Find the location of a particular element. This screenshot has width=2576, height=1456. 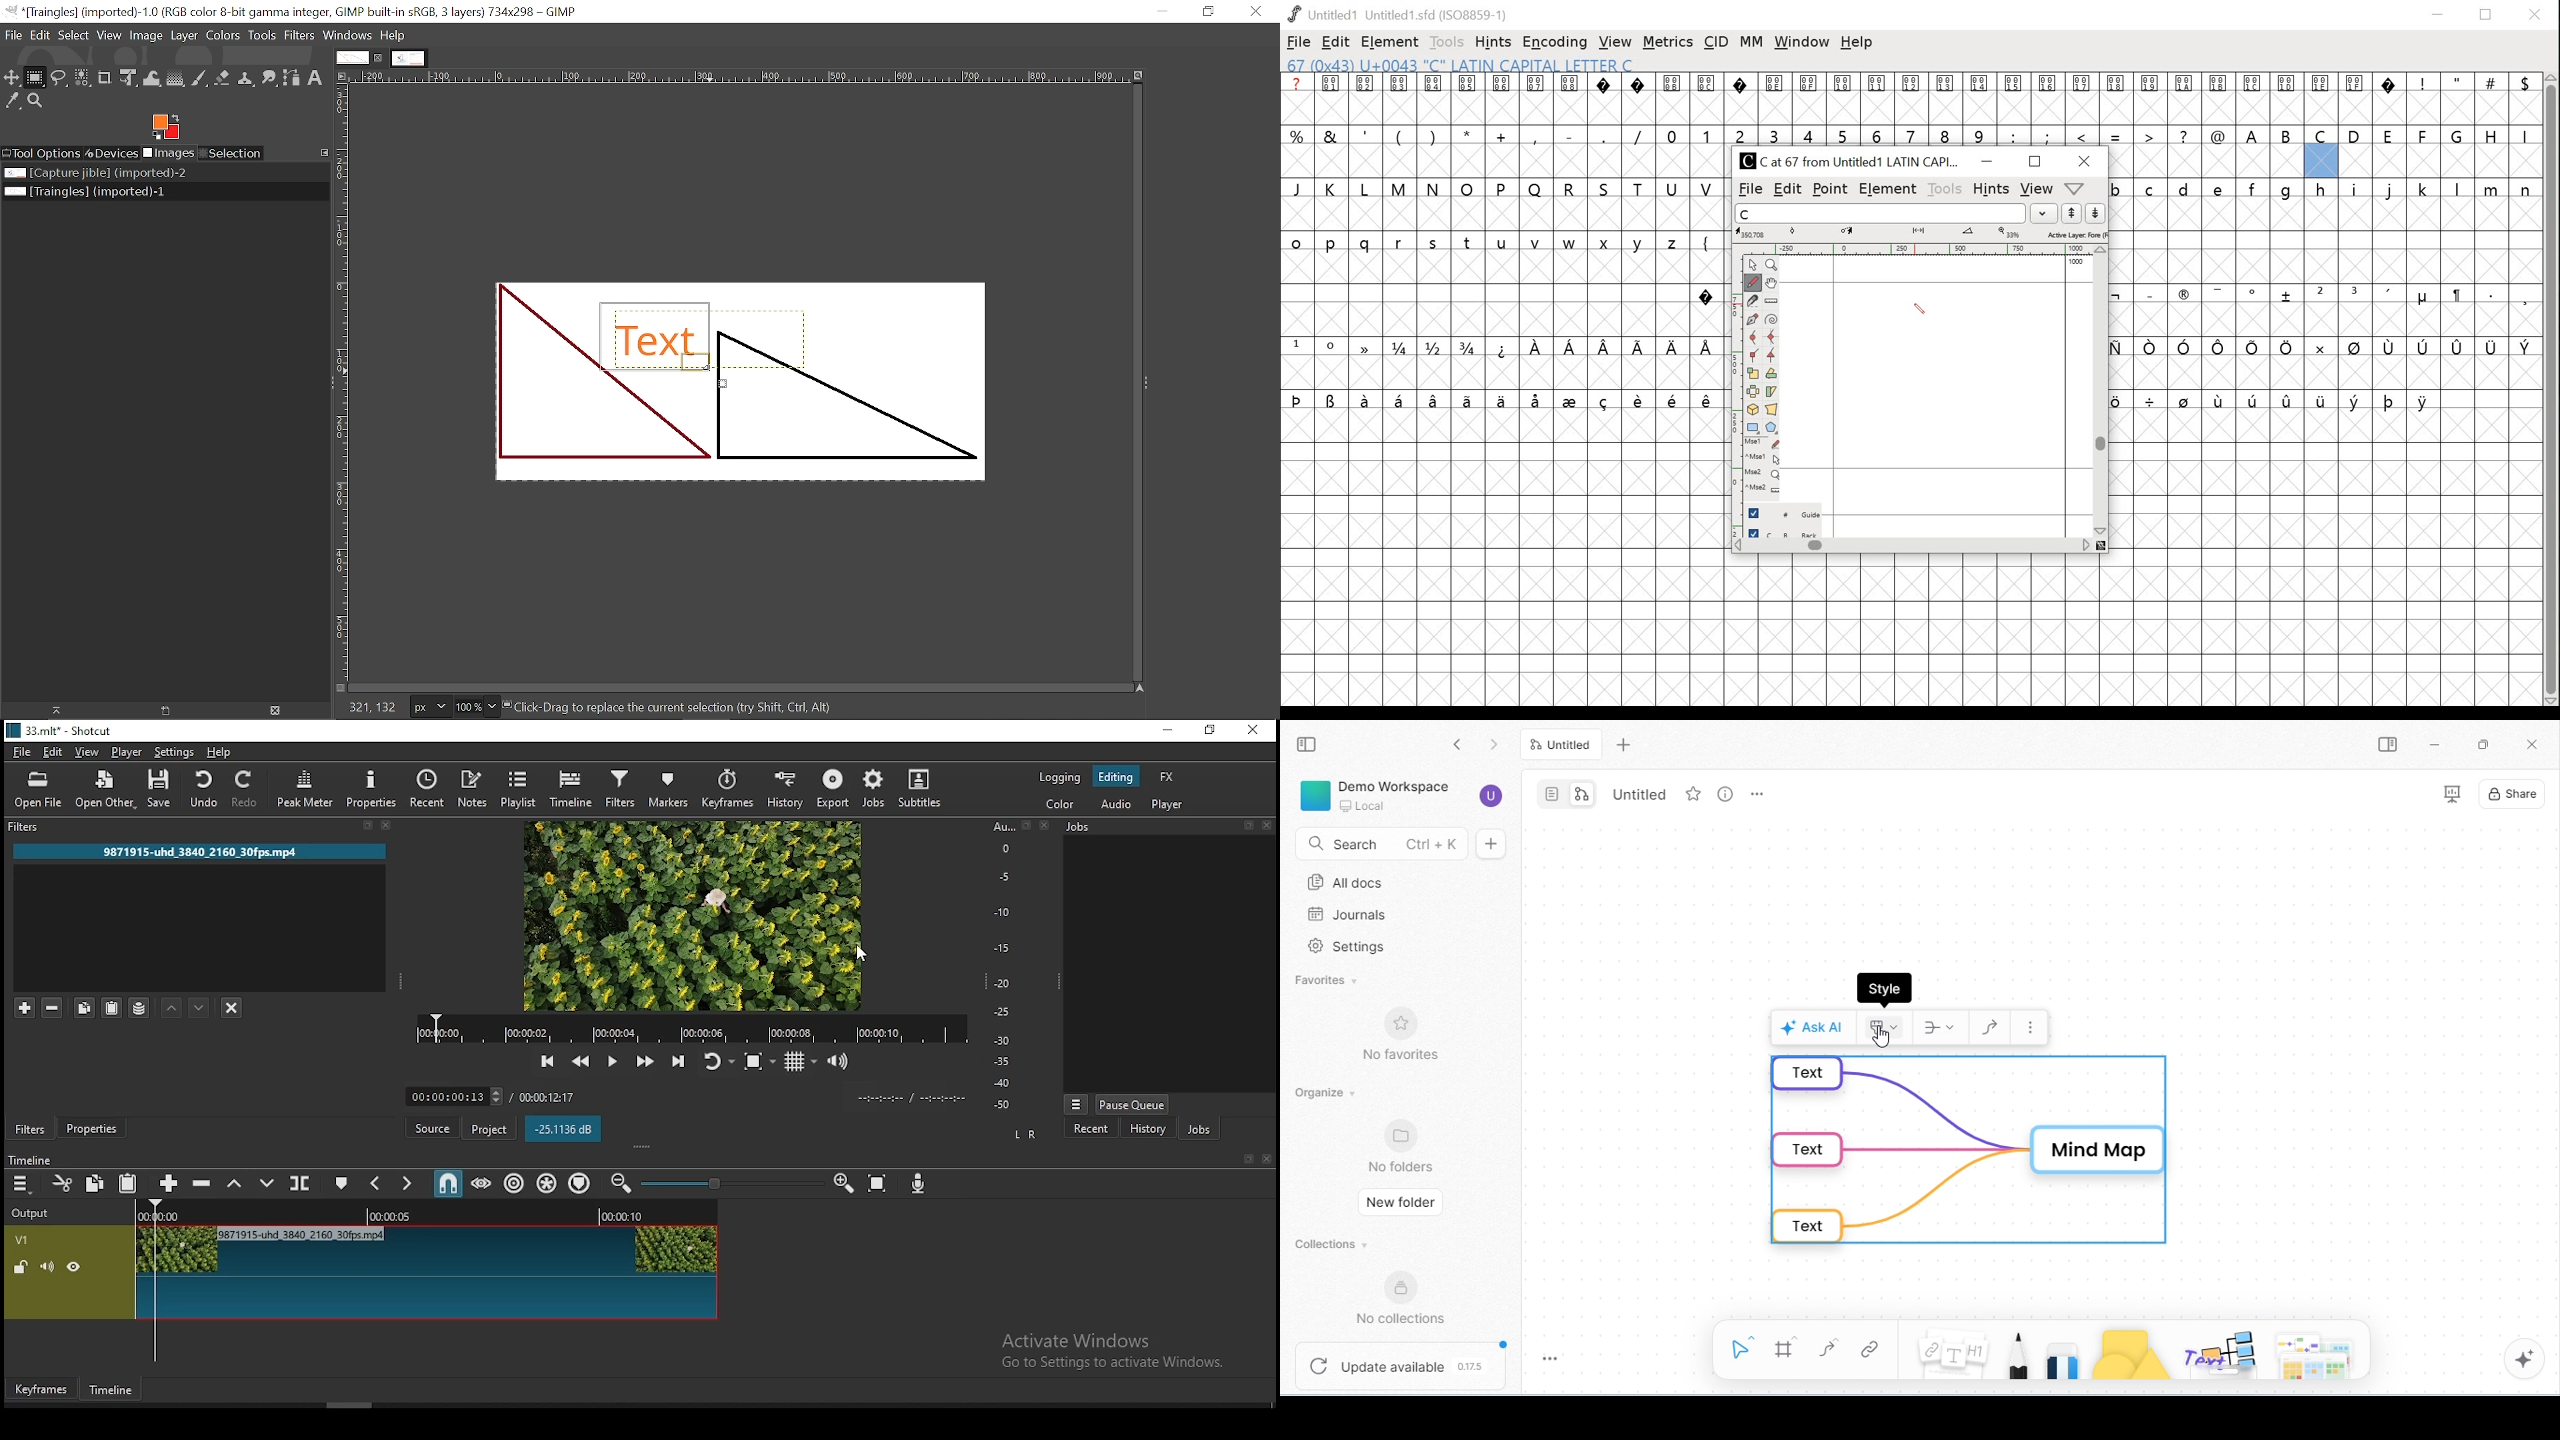

skip to previous point is located at coordinates (547, 1061).